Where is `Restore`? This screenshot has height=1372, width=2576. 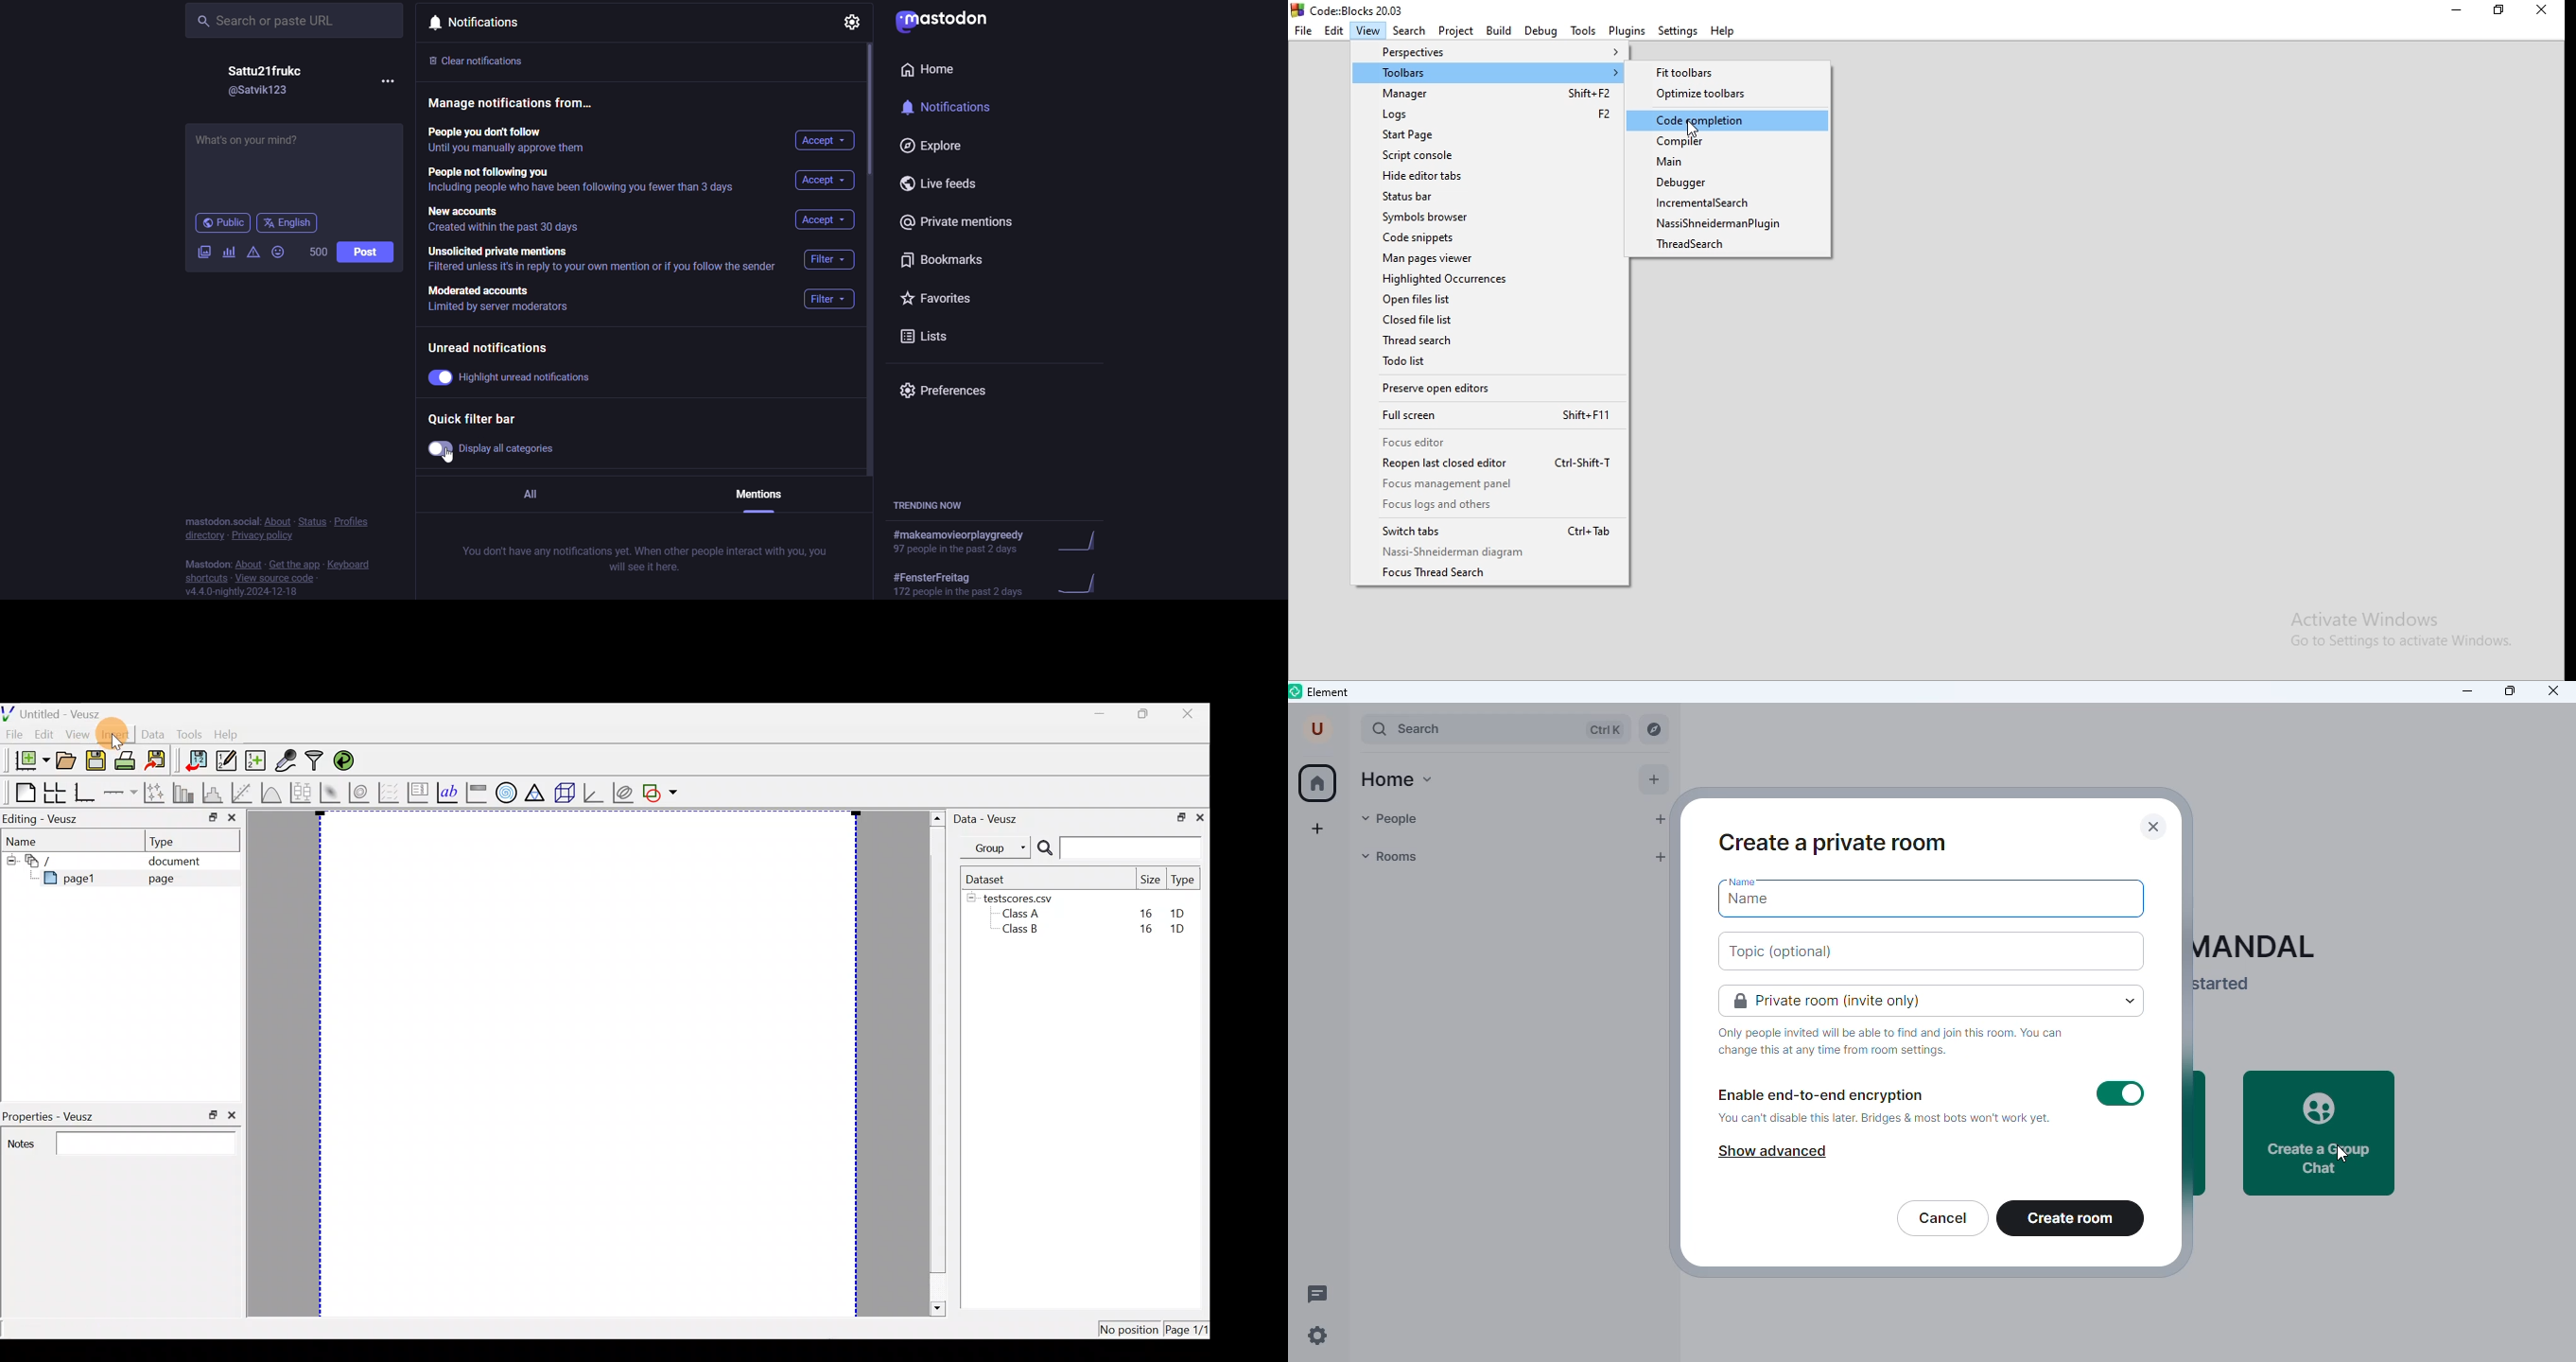
Restore is located at coordinates (2502, 12).